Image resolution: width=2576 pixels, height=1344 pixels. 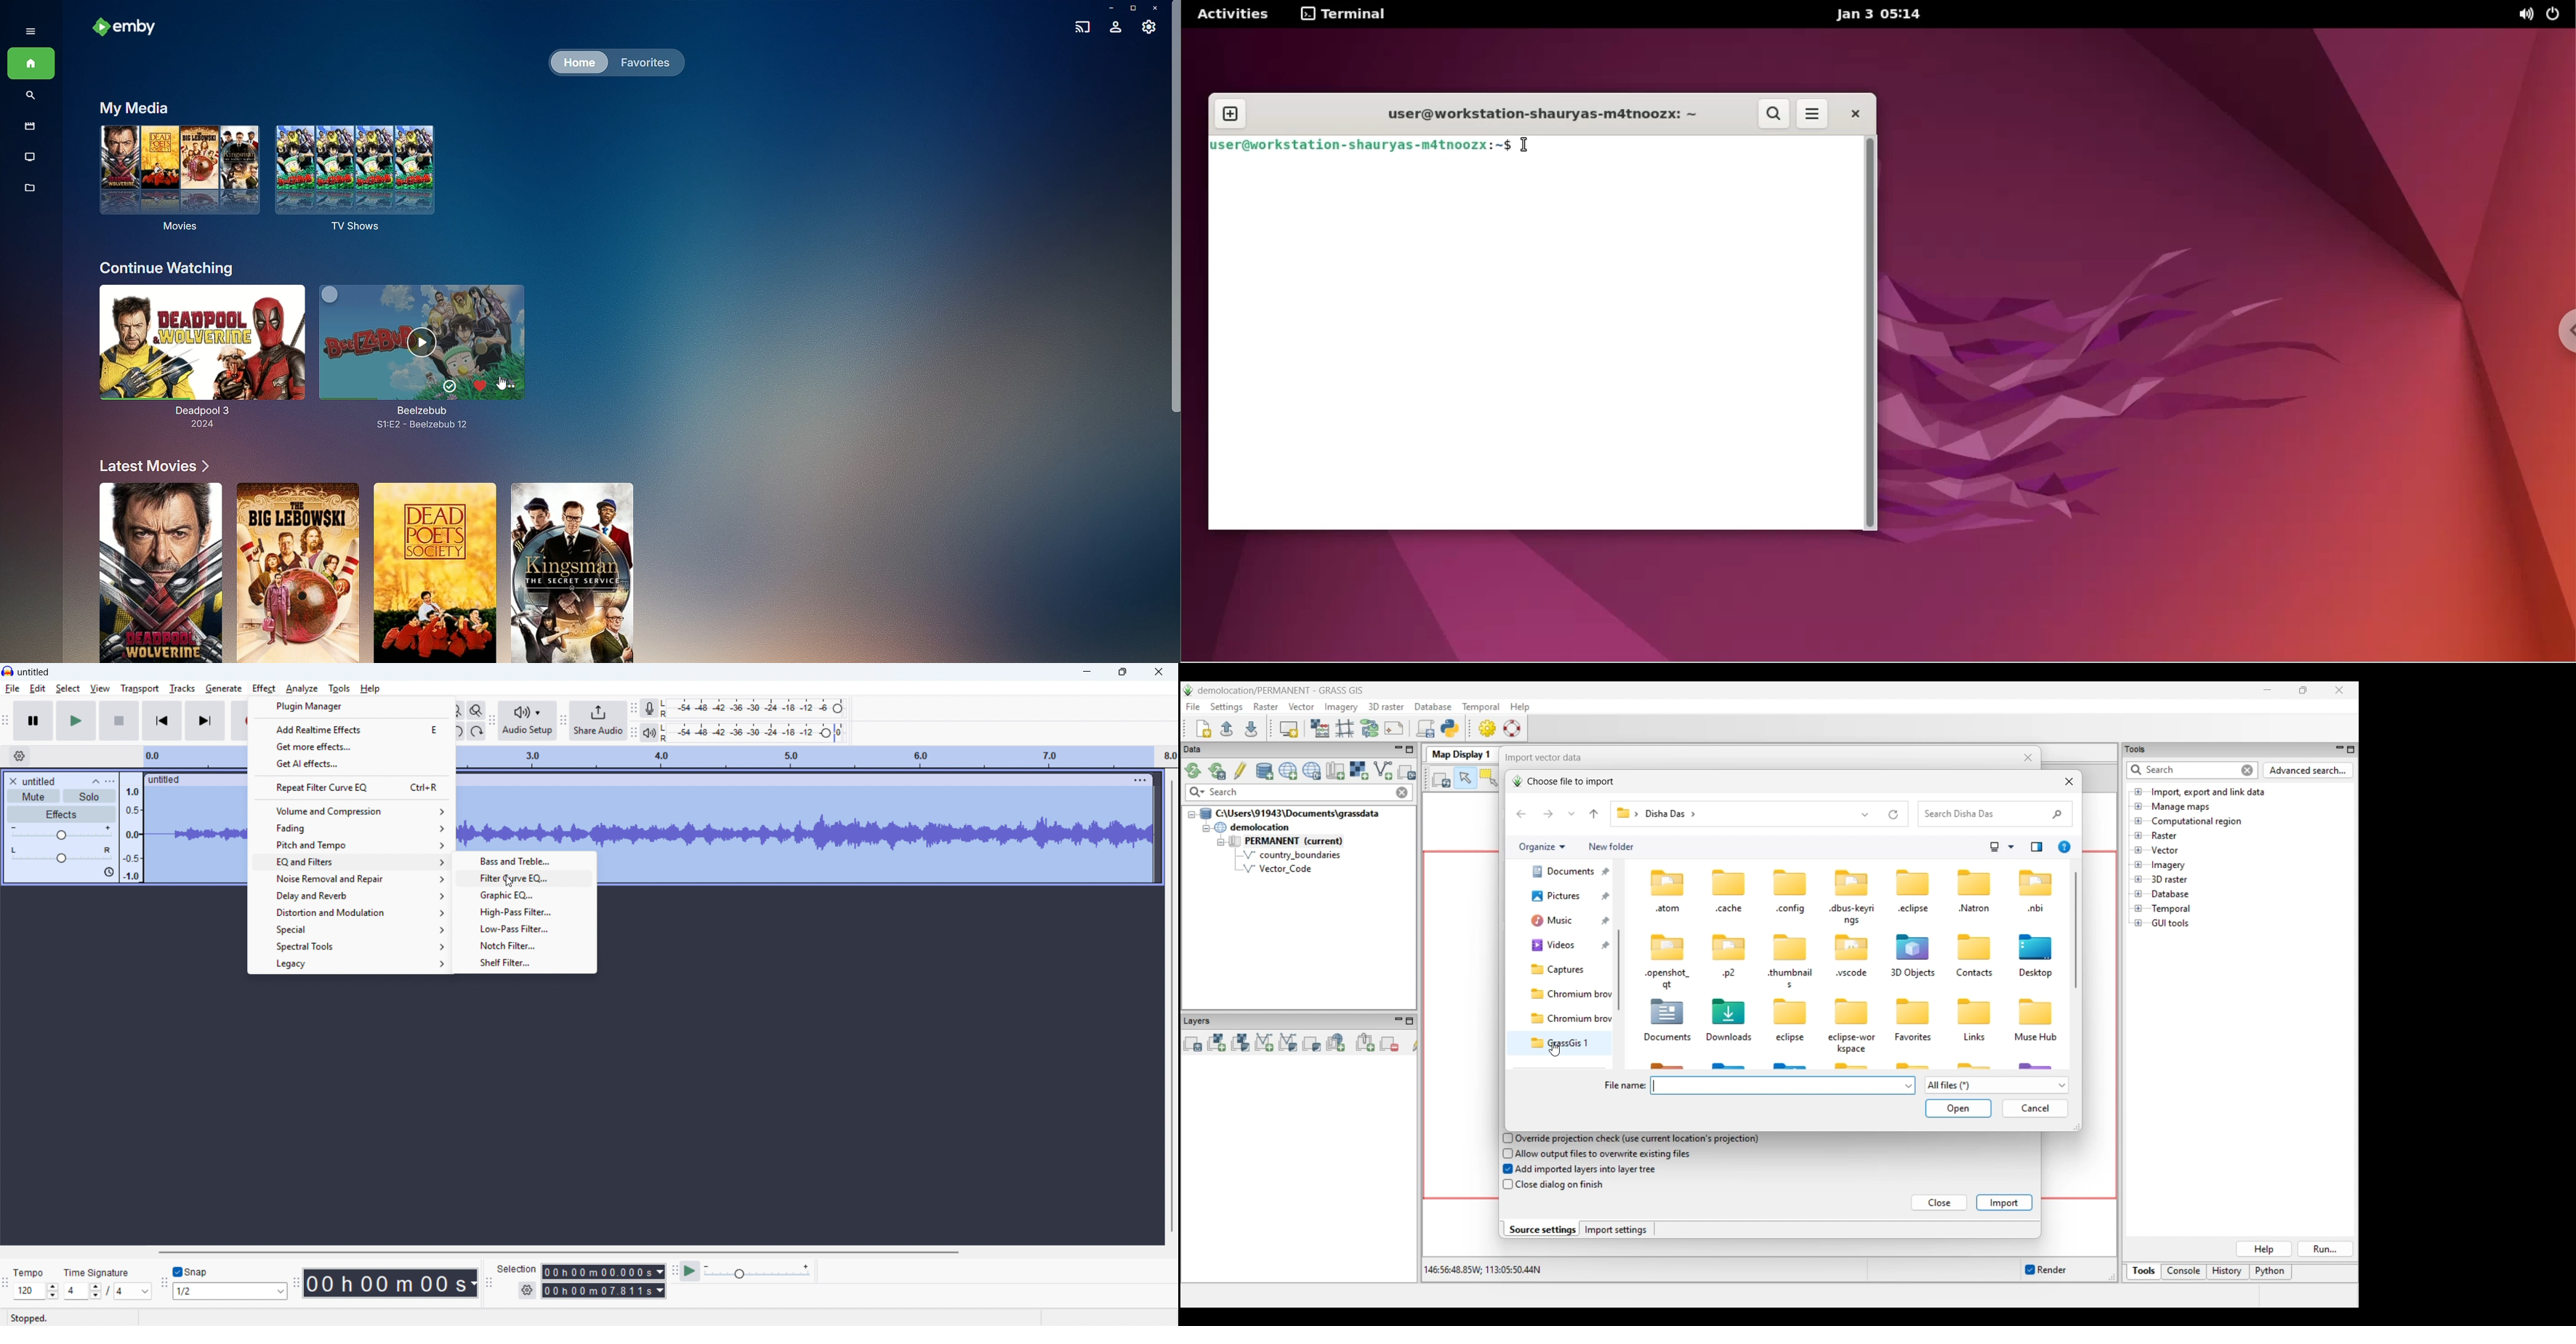 What do you see at coordinates (1085, 672) in the screenshot?
I see `minimise ` at bounding box center [1085, 672].